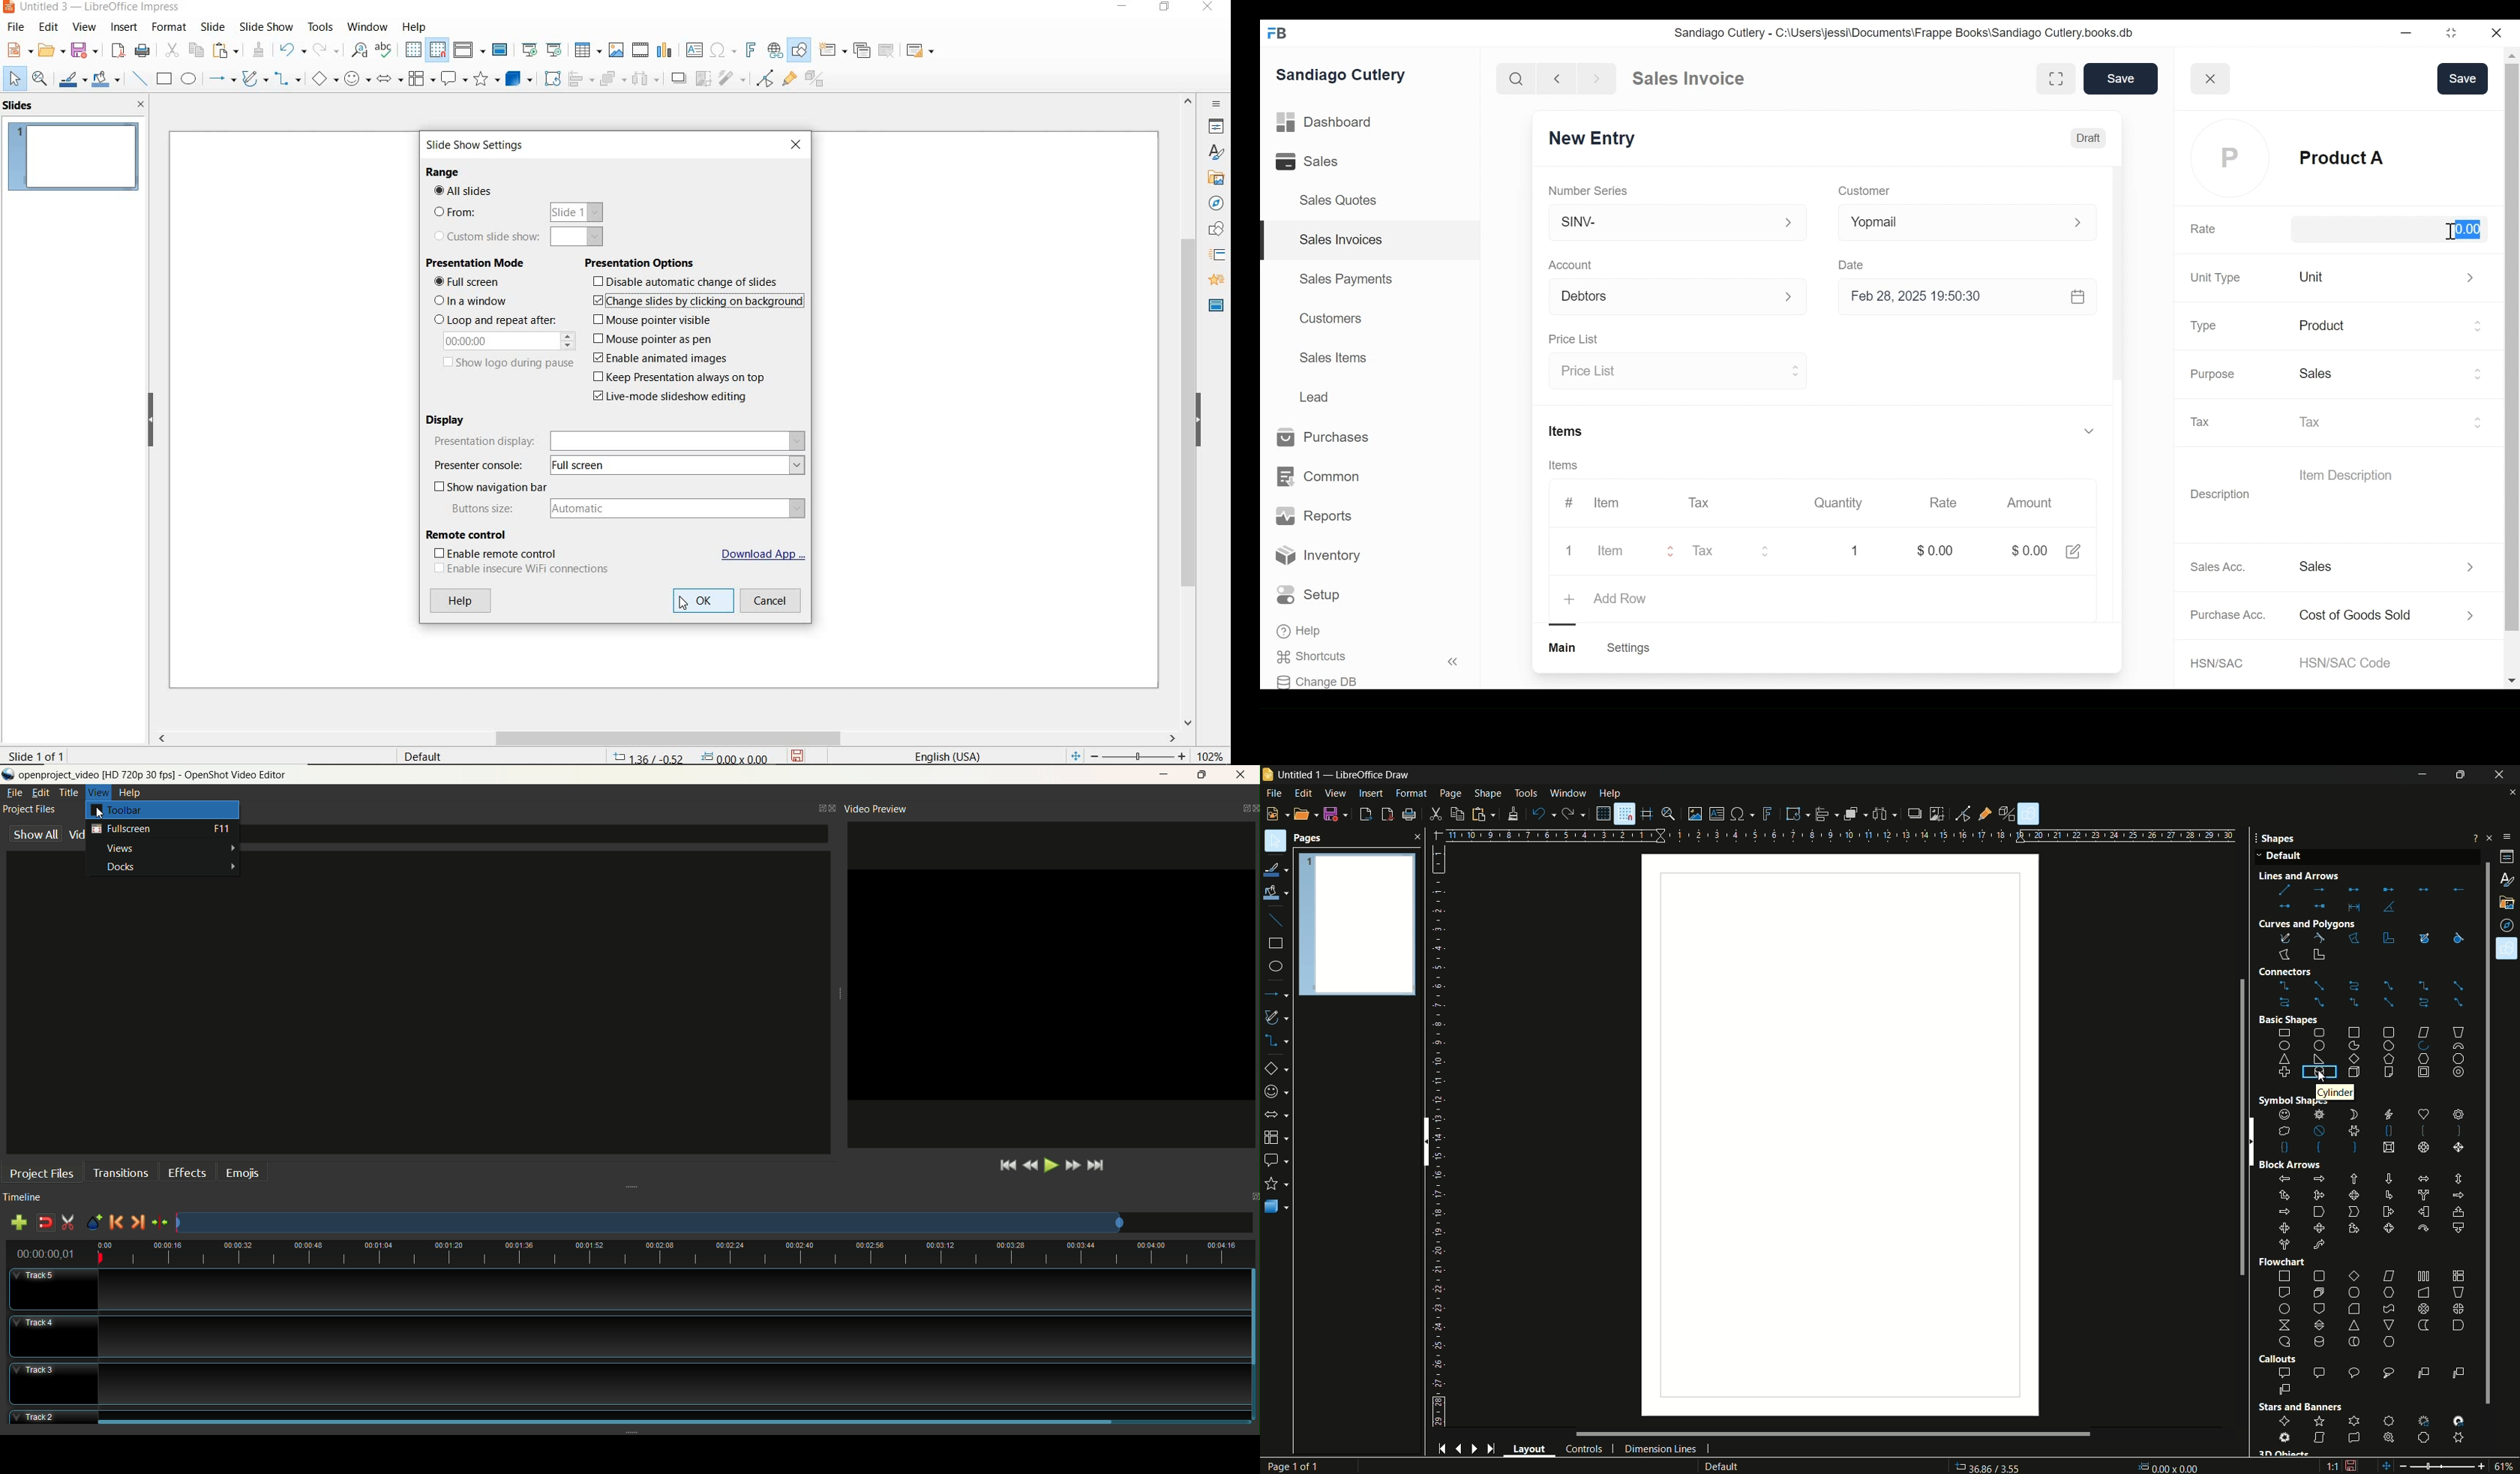 This screenshot has width=2520, height=1484. Describe the element at coordinates (1971, 223) in the screenshot. I see `Yopmail` at that location.